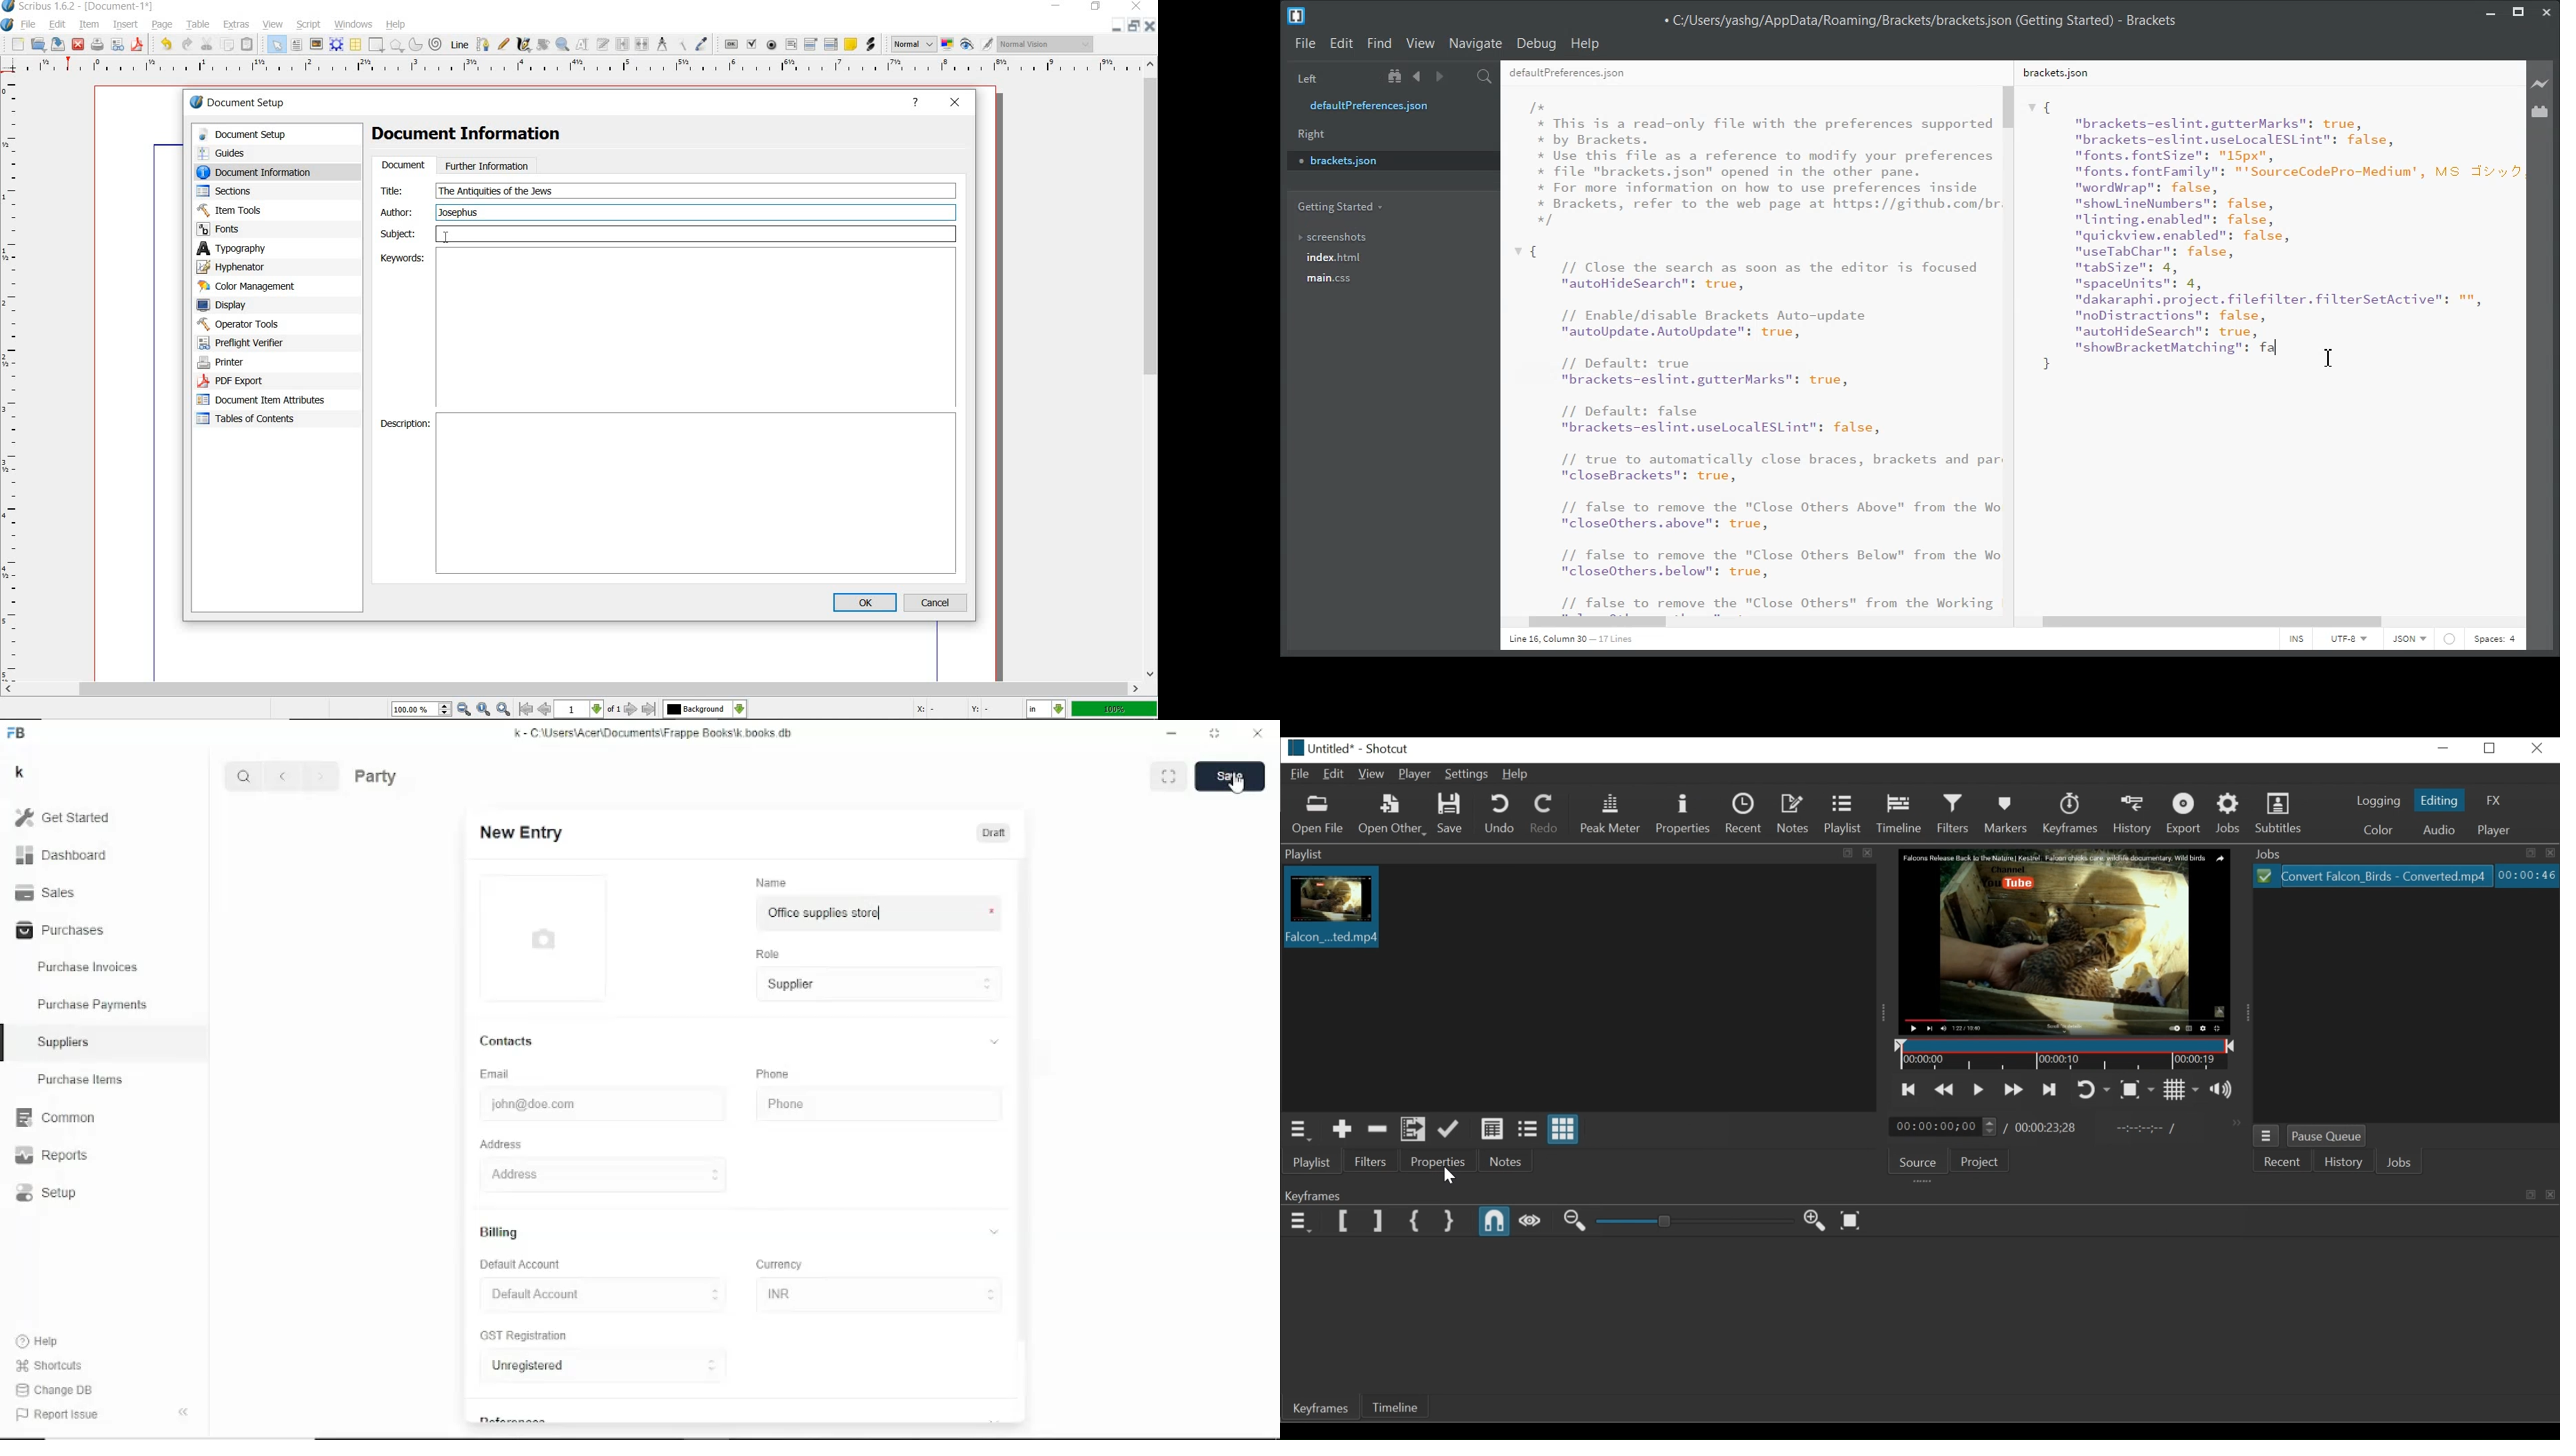  I want to click on Default account, so click(603, 1295).